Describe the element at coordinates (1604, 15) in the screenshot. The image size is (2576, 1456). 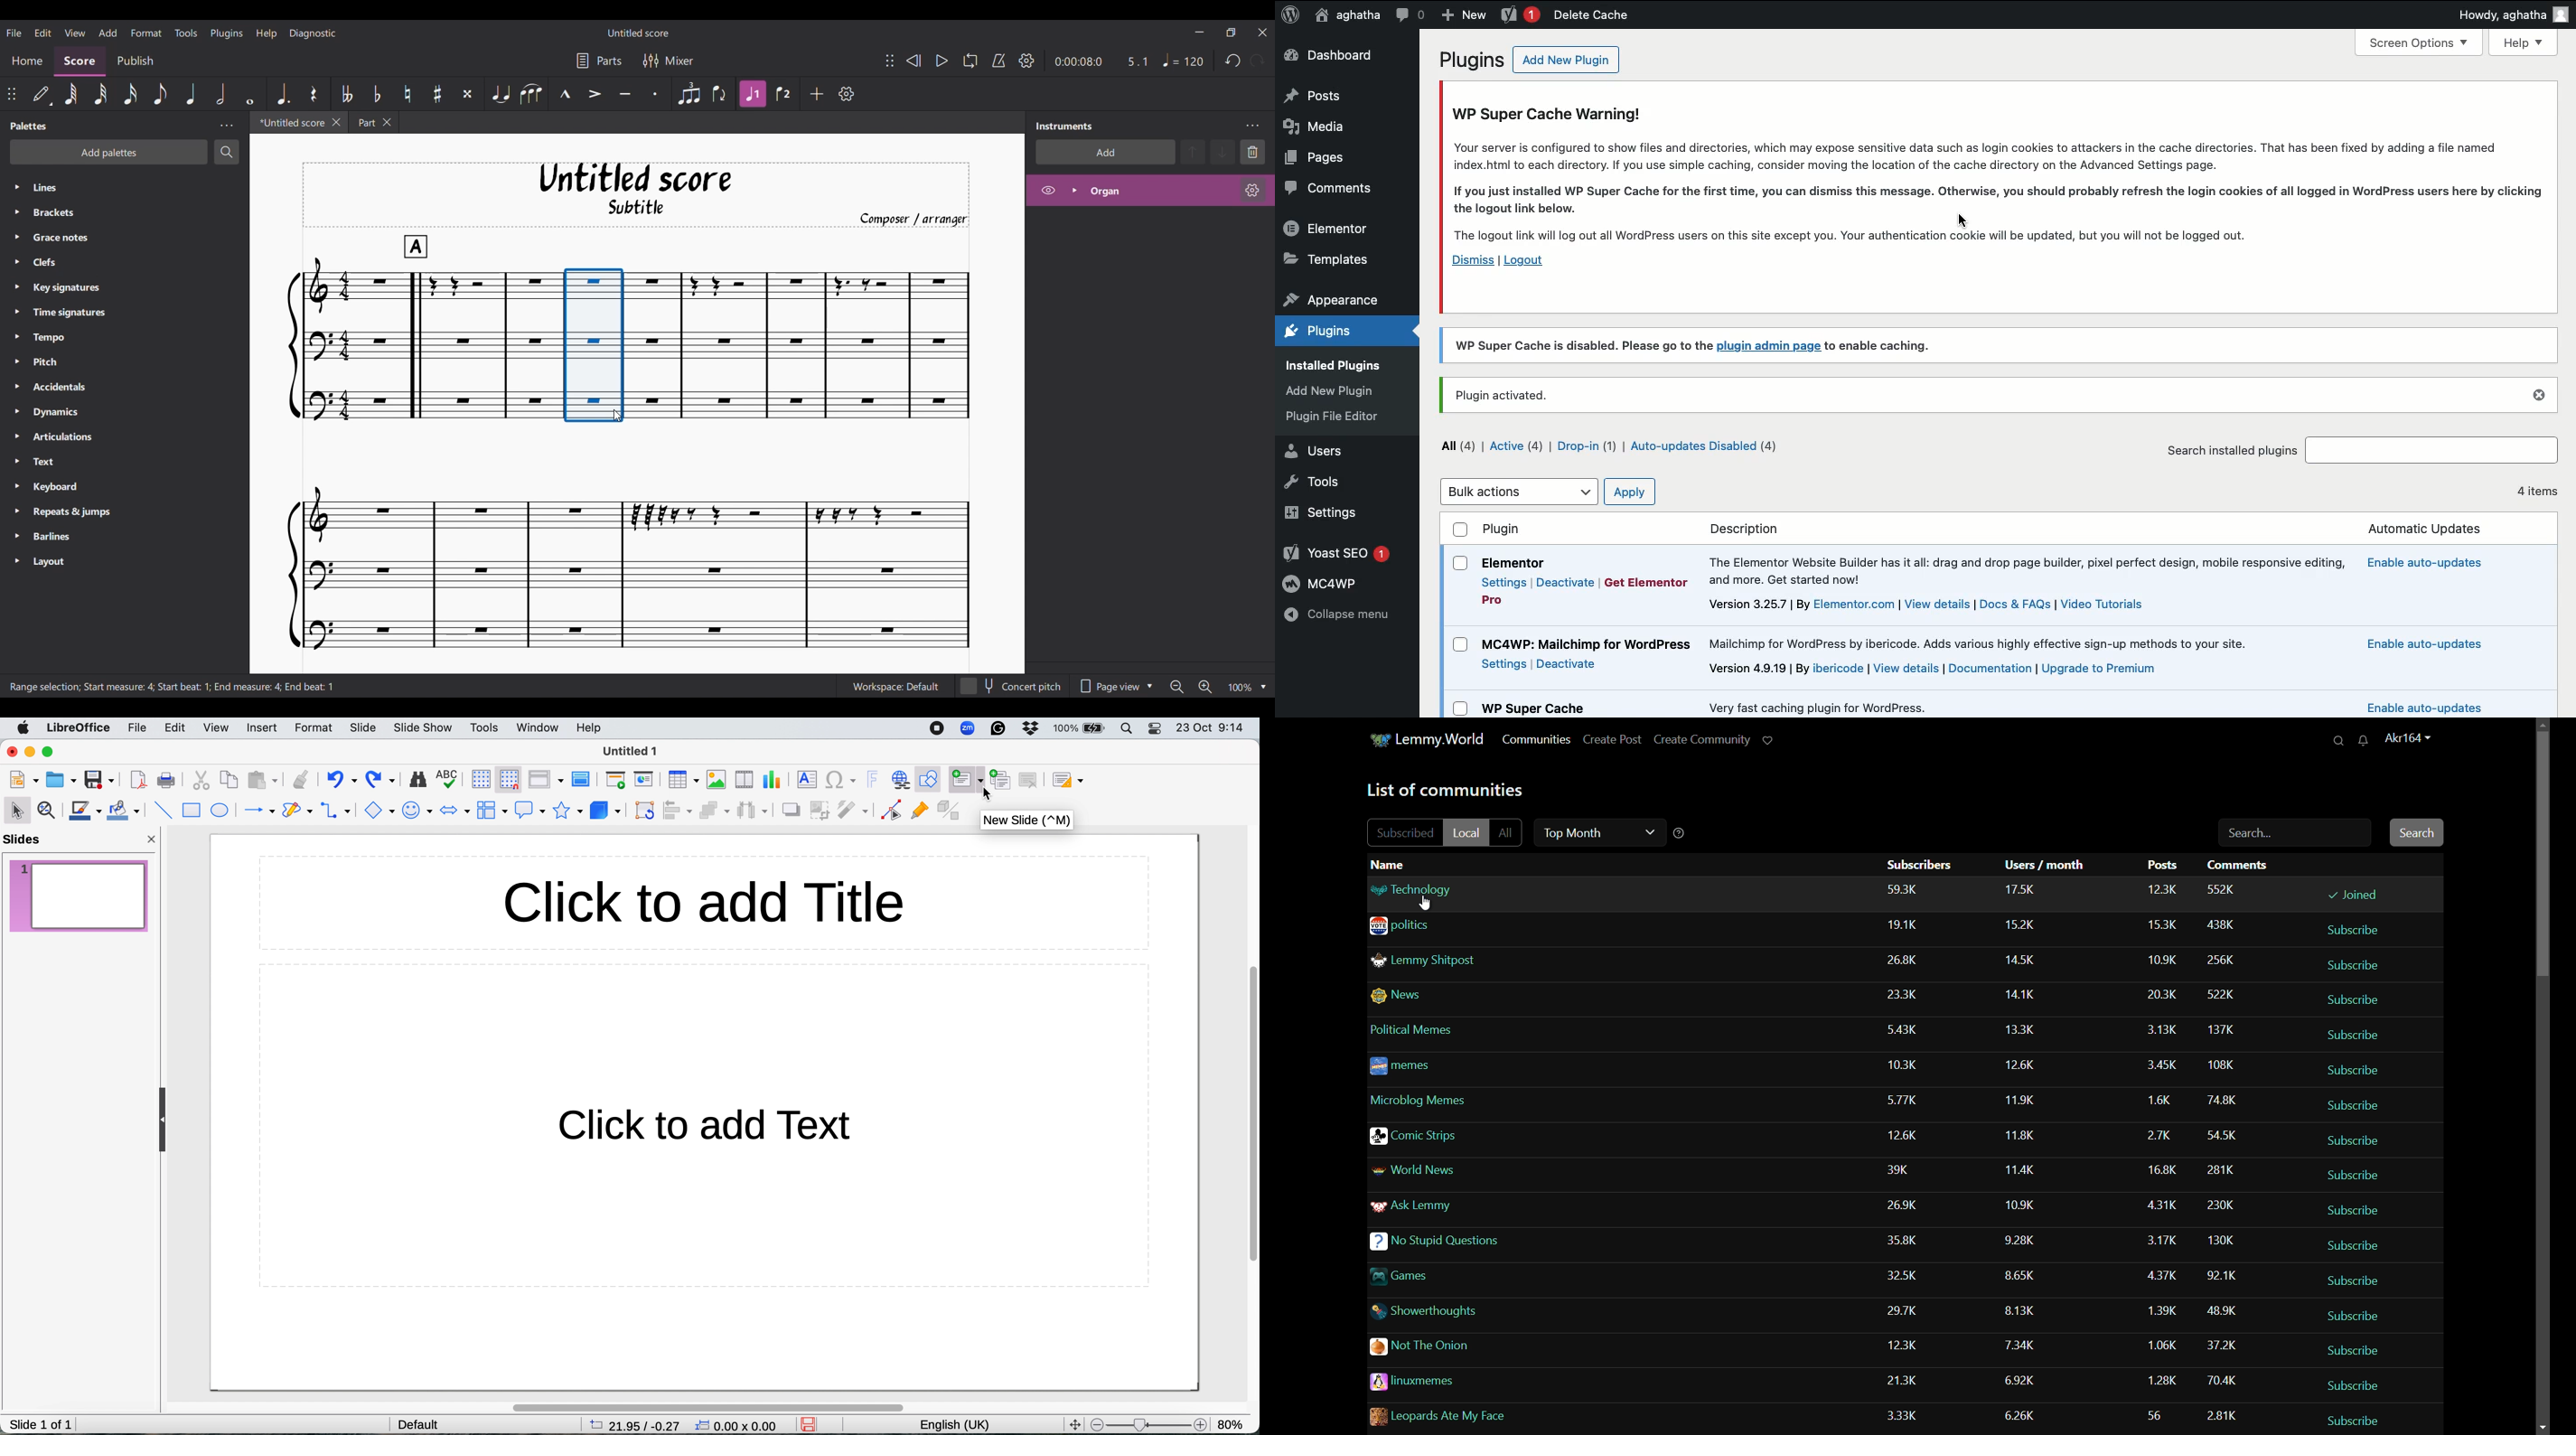
I see `delete Cache` at that location.